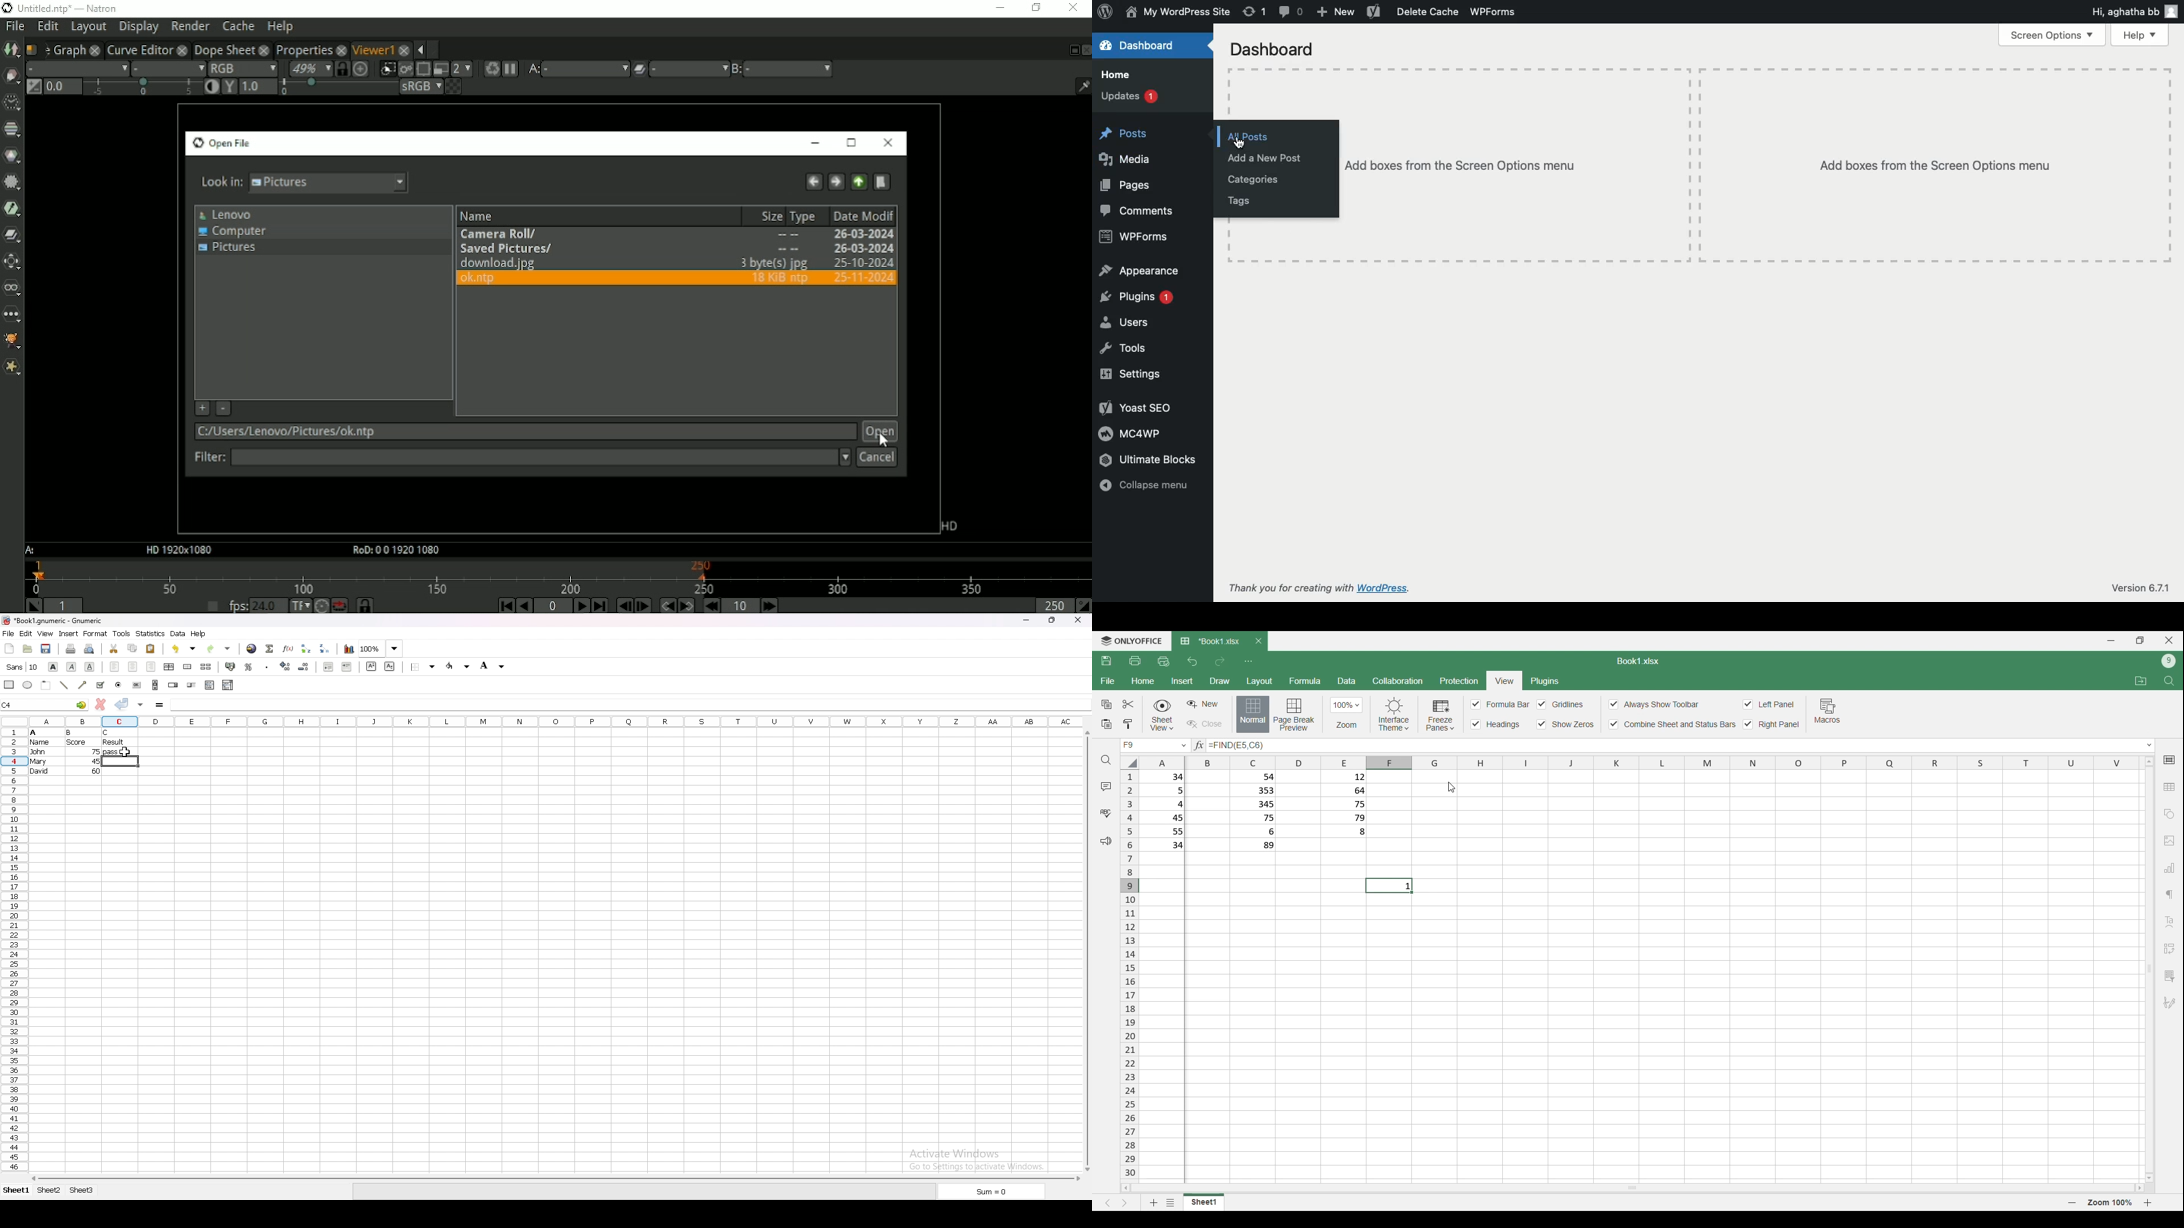 This screenshot has width=2184, height=1232. What do you see at coordinates (205, 459) in the screenshot?
I see `filter:` at bounding box center [205, 459].